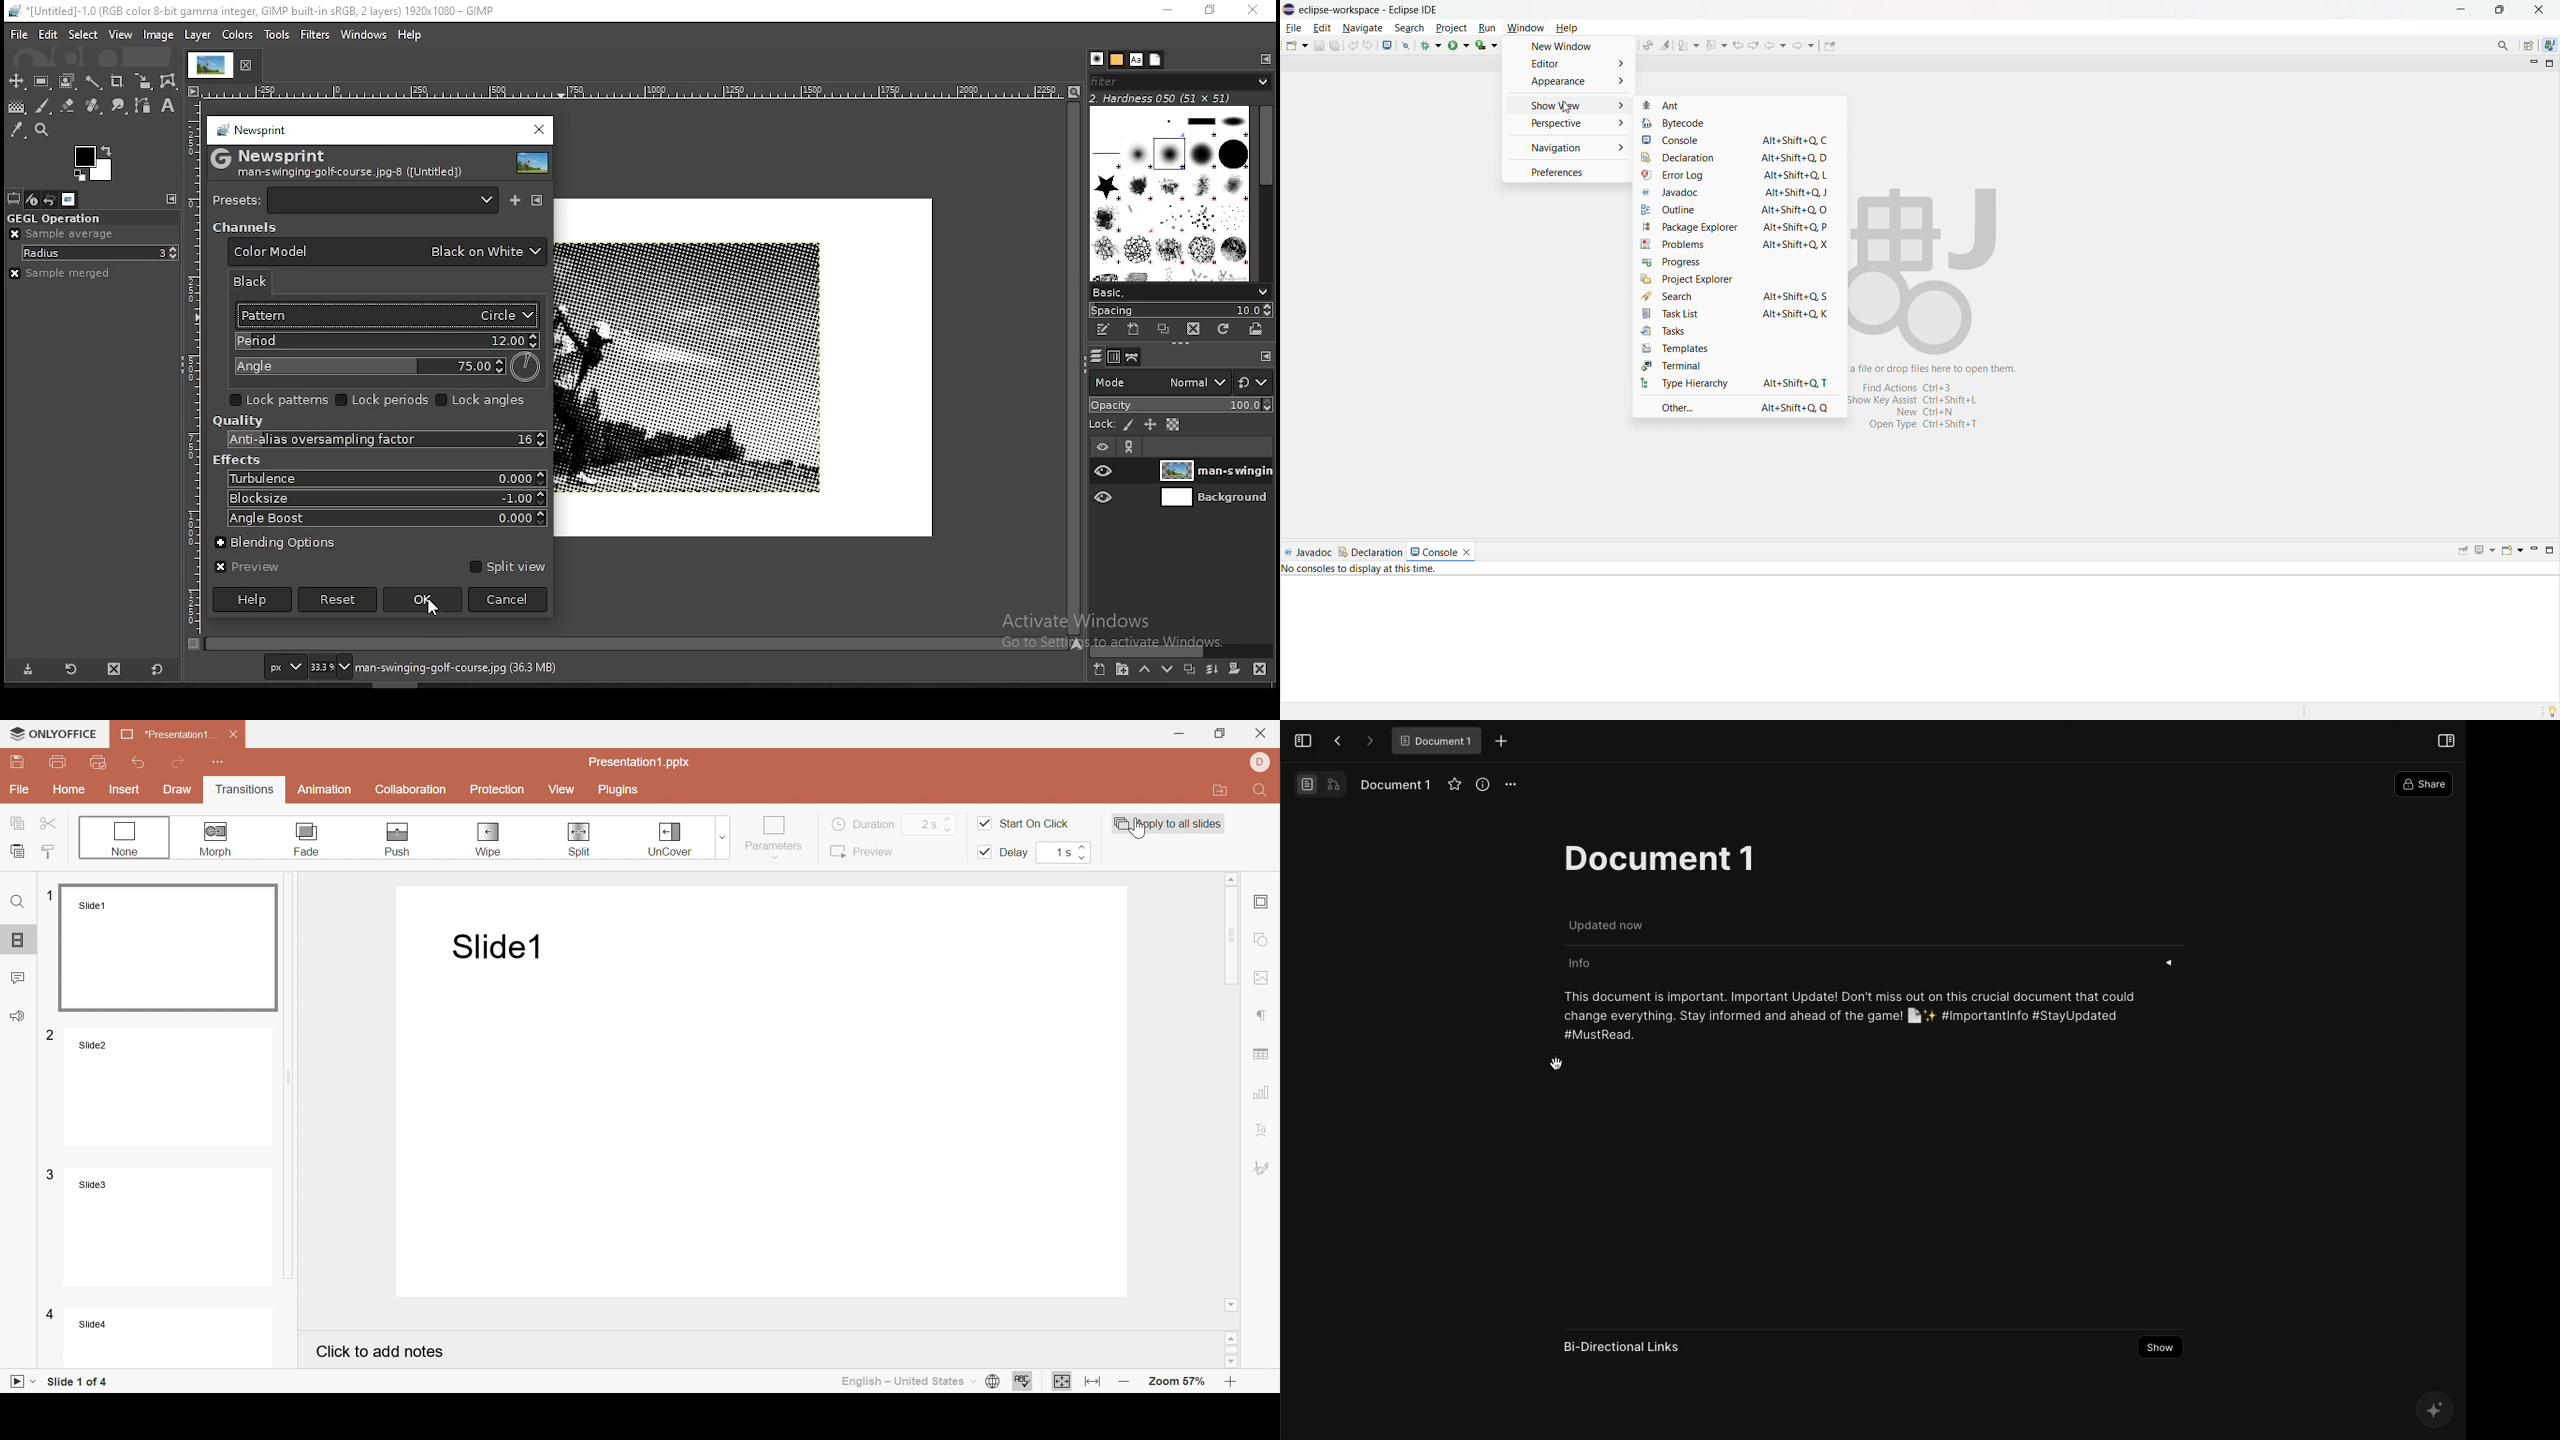  What do you see at coordinates (384, 519) in the screenshot?
I see `angle boost` at bounding box center [384, 519].